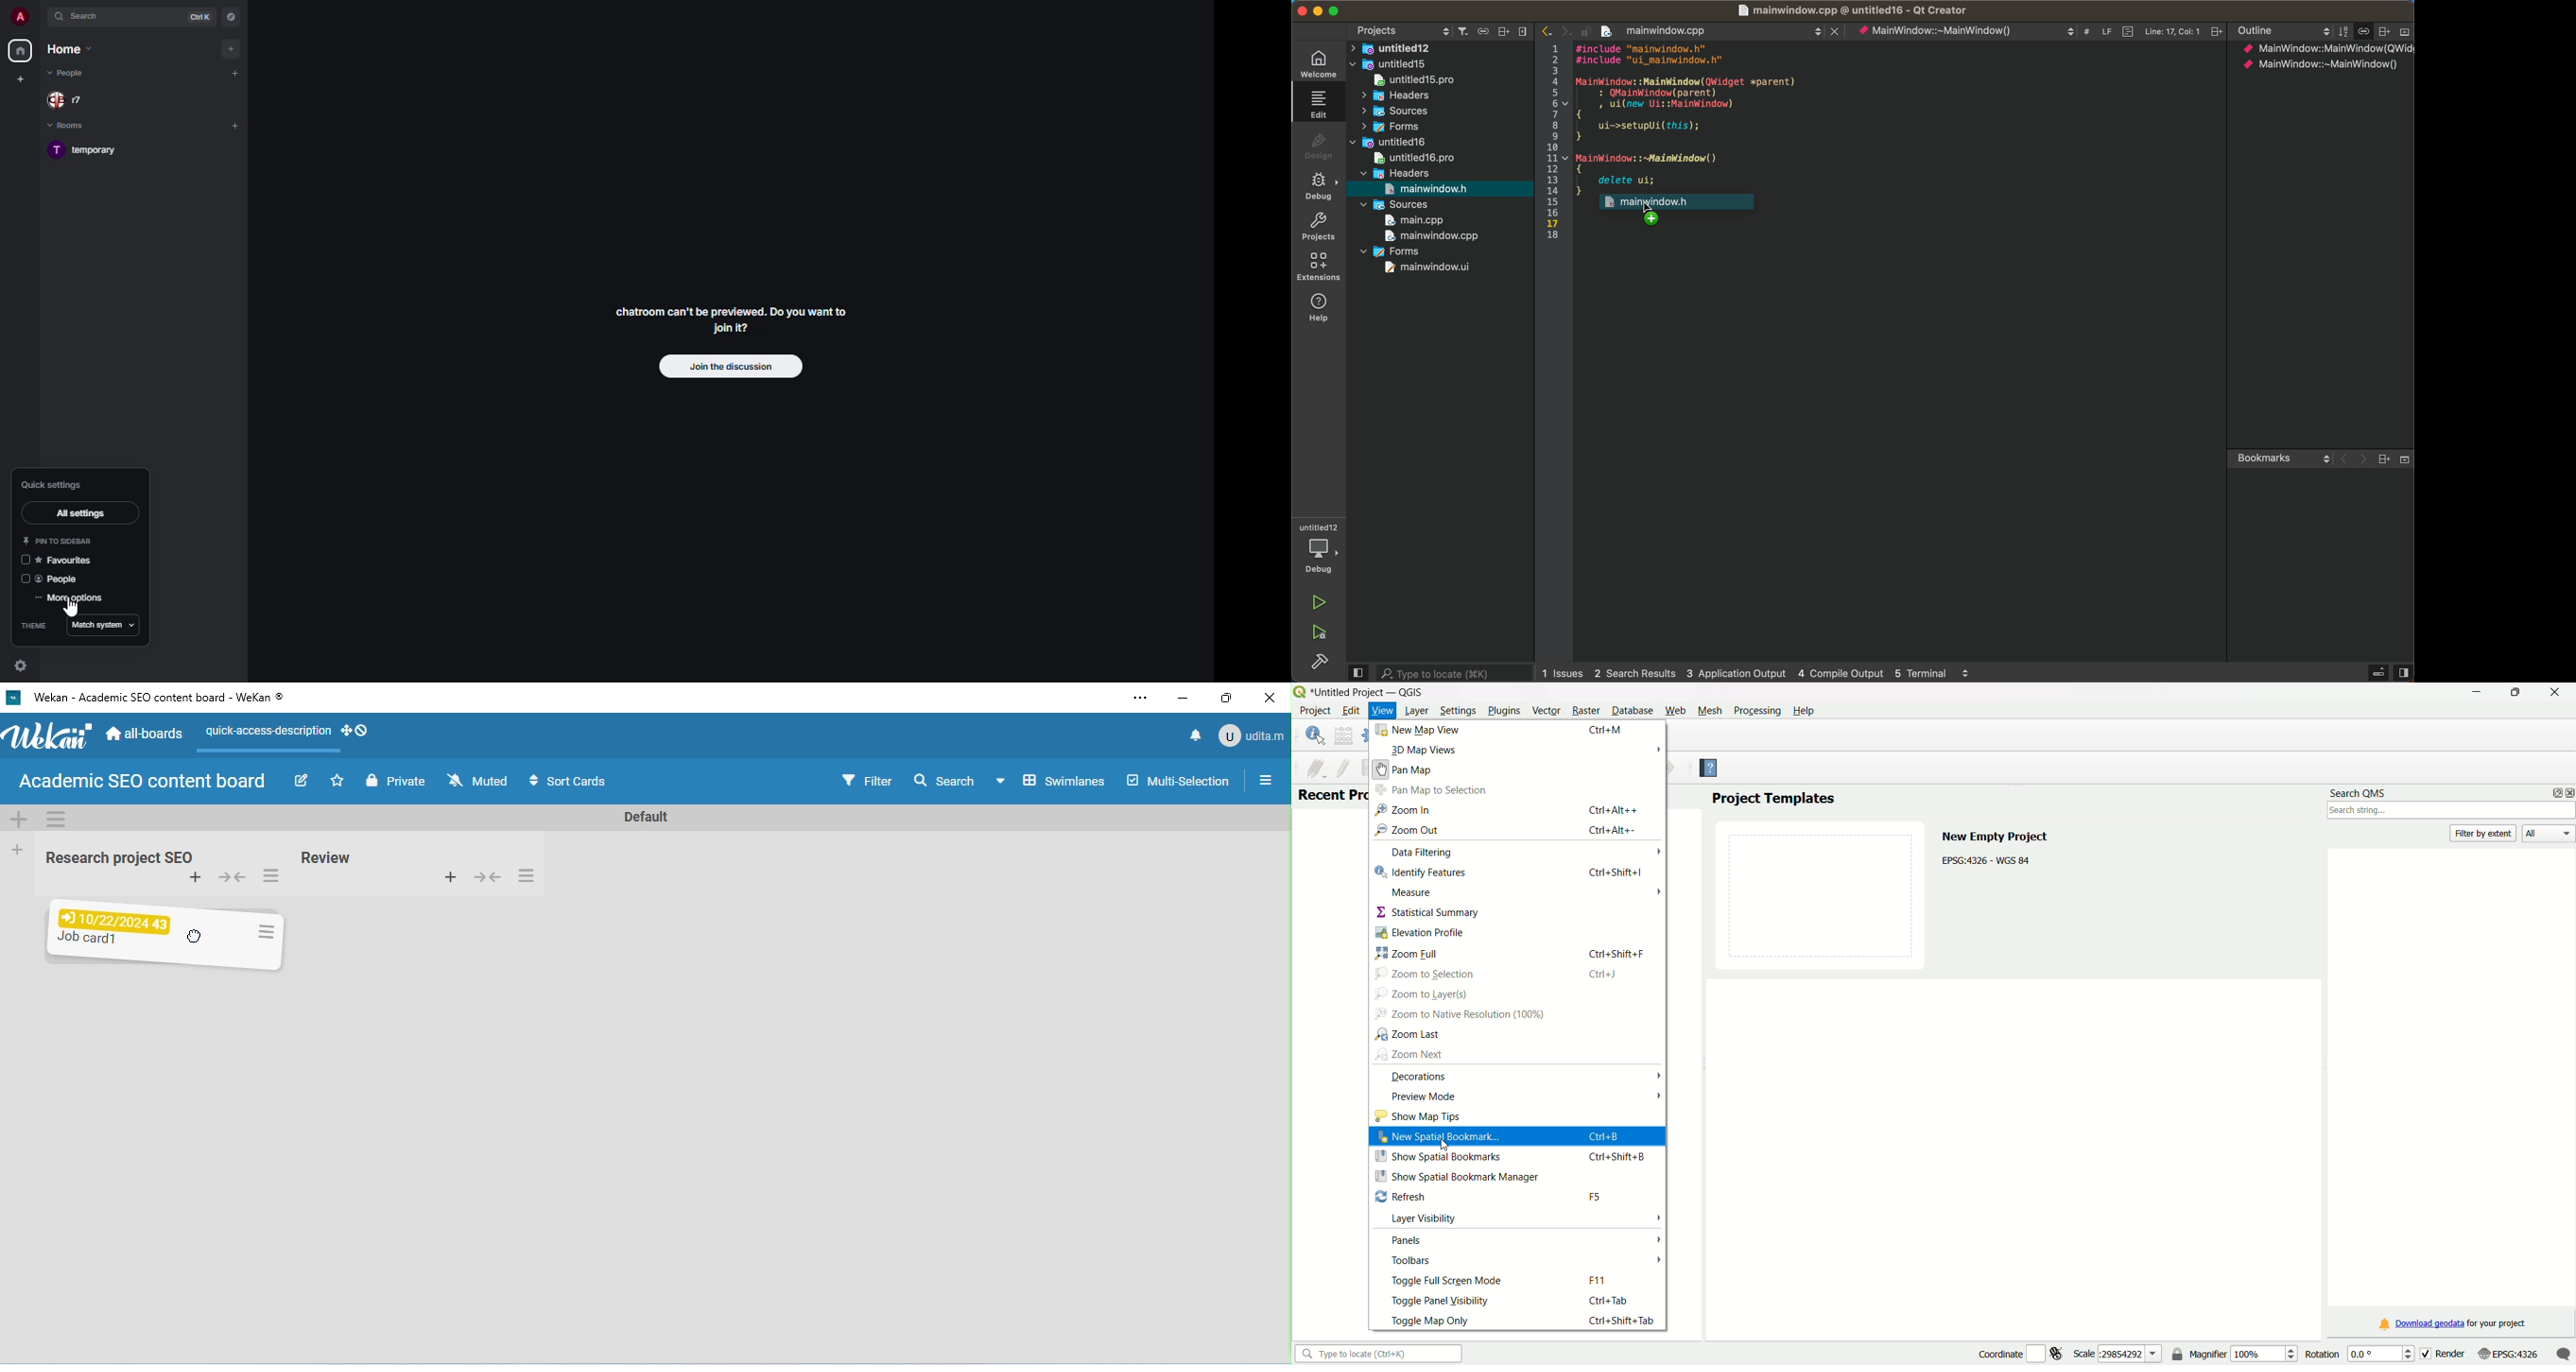 Image resolution: width=2576 pixels, height=1372 pixels. What do you see at coordinates (395, 781) in the screenshot?
I see `private` at bounding box center [395, 781].